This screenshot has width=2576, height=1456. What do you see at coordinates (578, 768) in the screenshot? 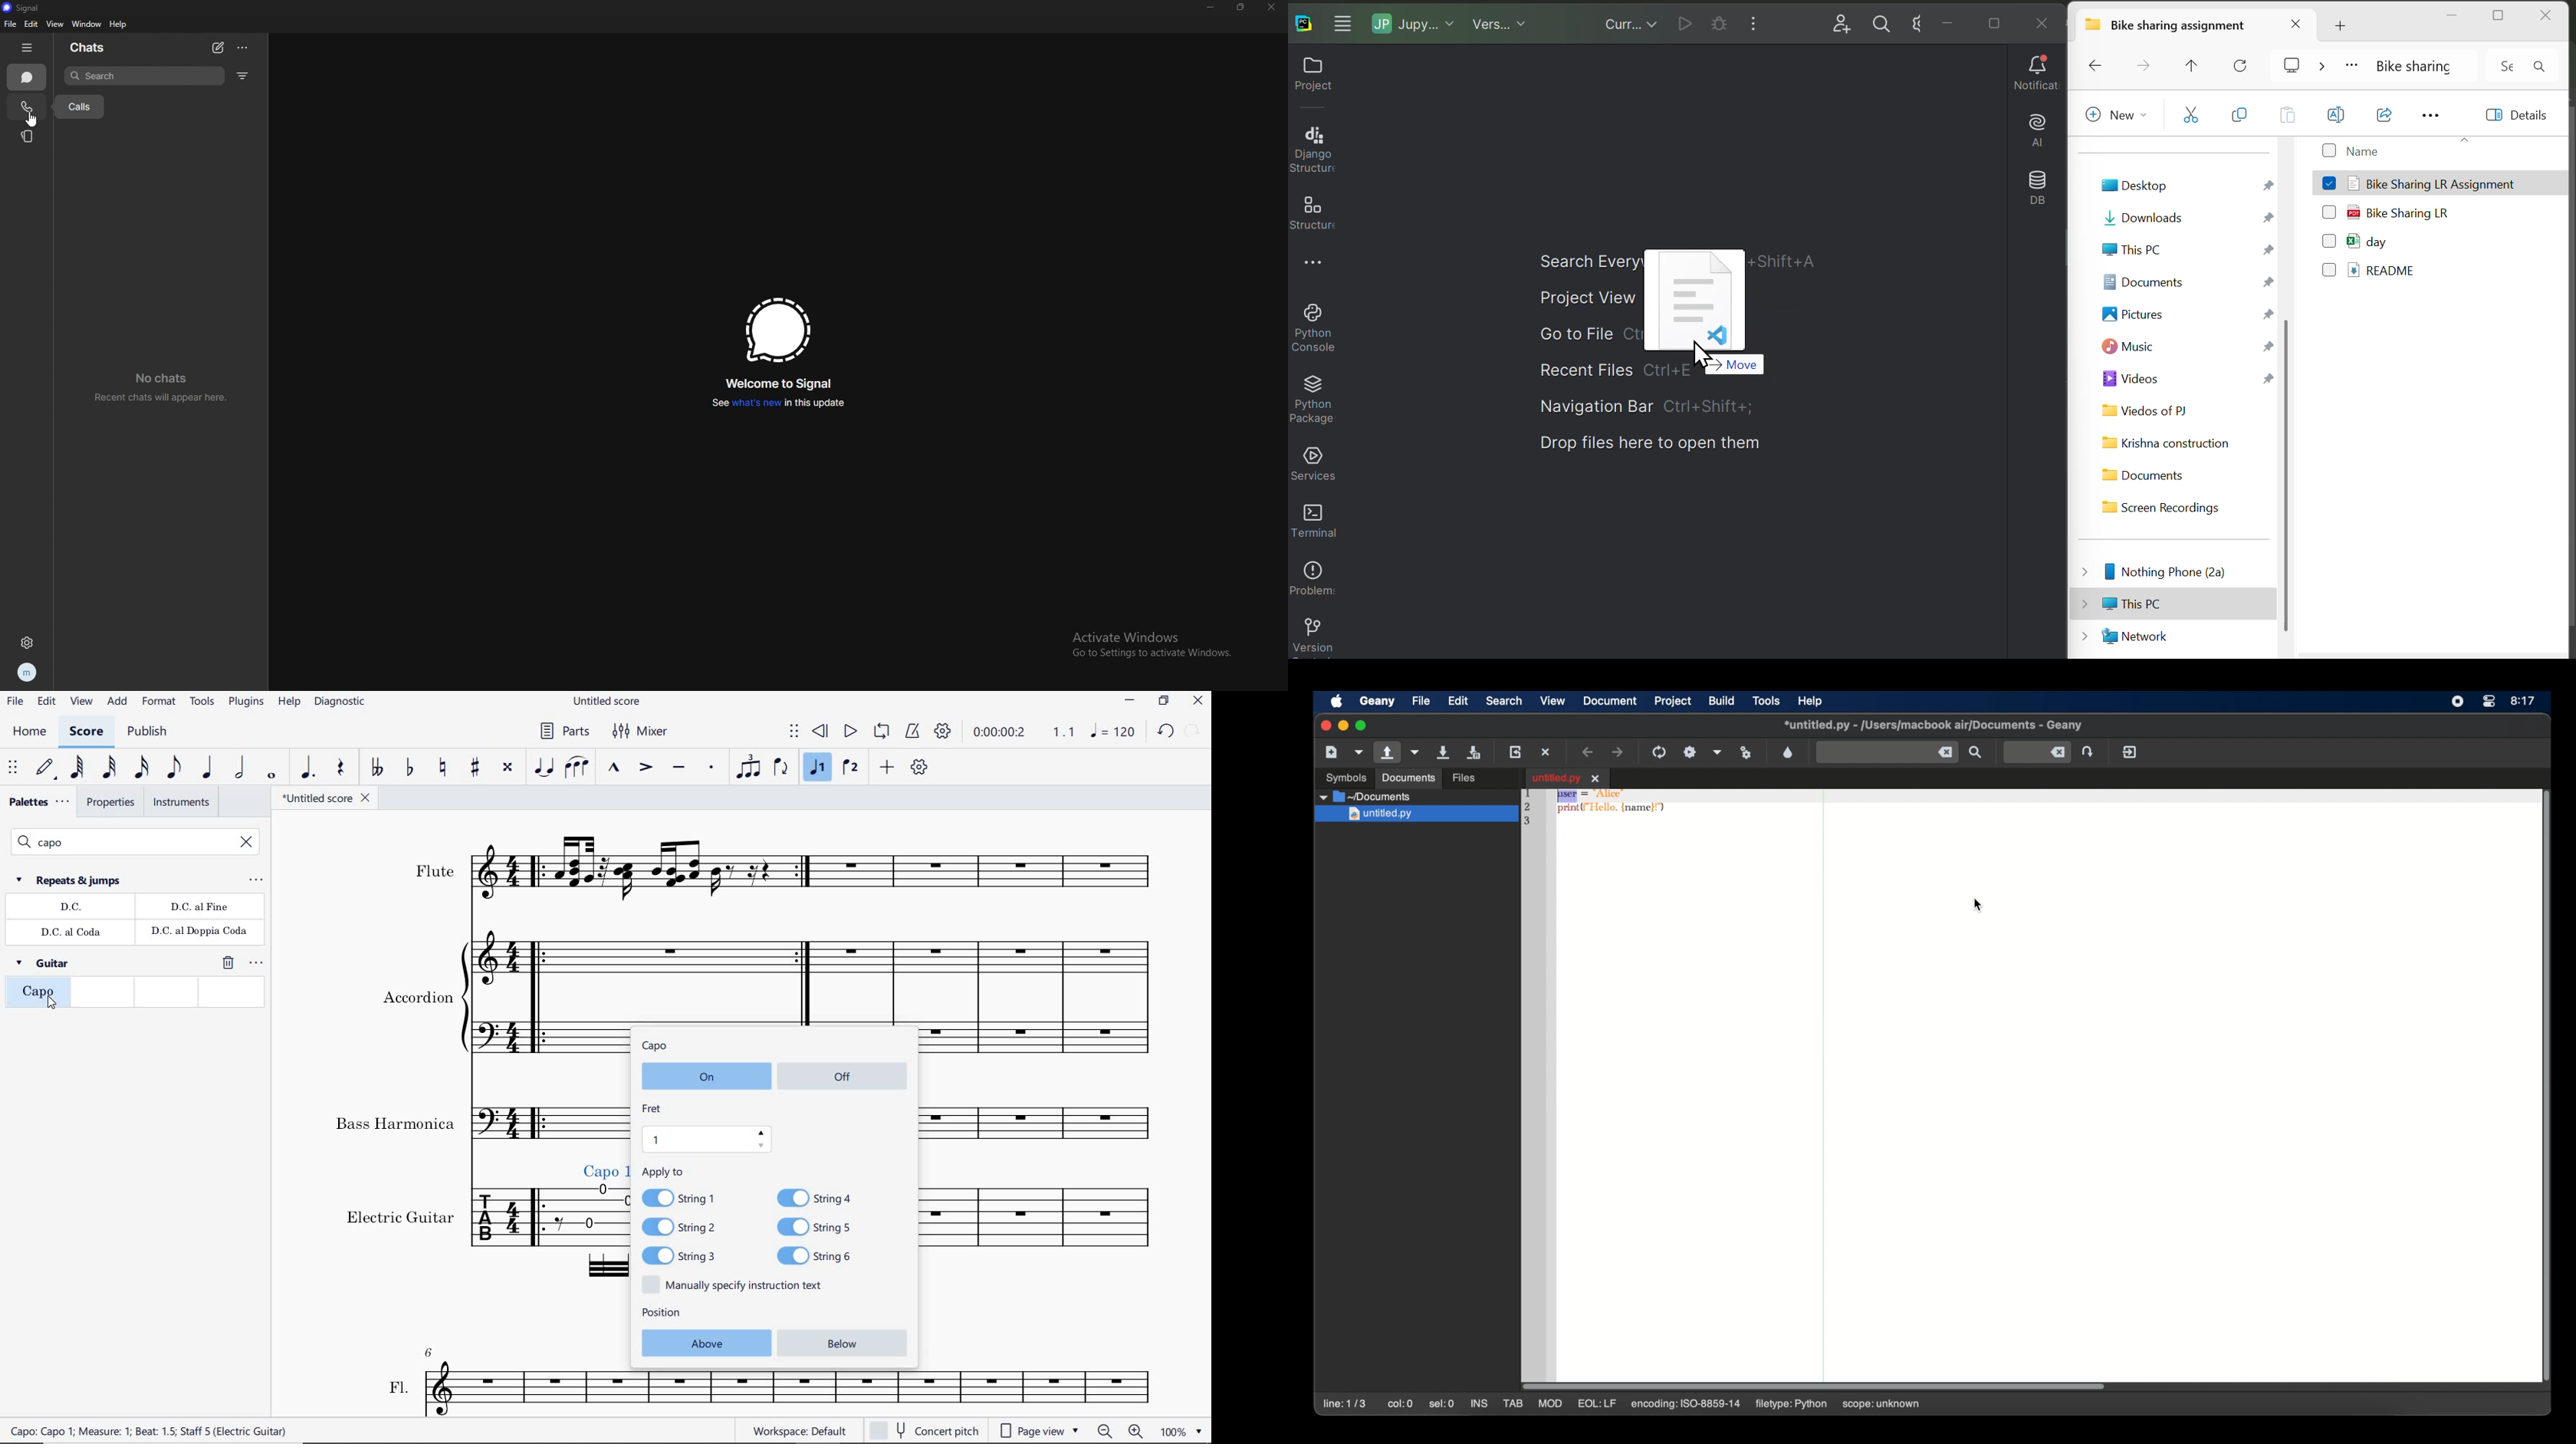
I see `slur` at bounding box center [578, 768].